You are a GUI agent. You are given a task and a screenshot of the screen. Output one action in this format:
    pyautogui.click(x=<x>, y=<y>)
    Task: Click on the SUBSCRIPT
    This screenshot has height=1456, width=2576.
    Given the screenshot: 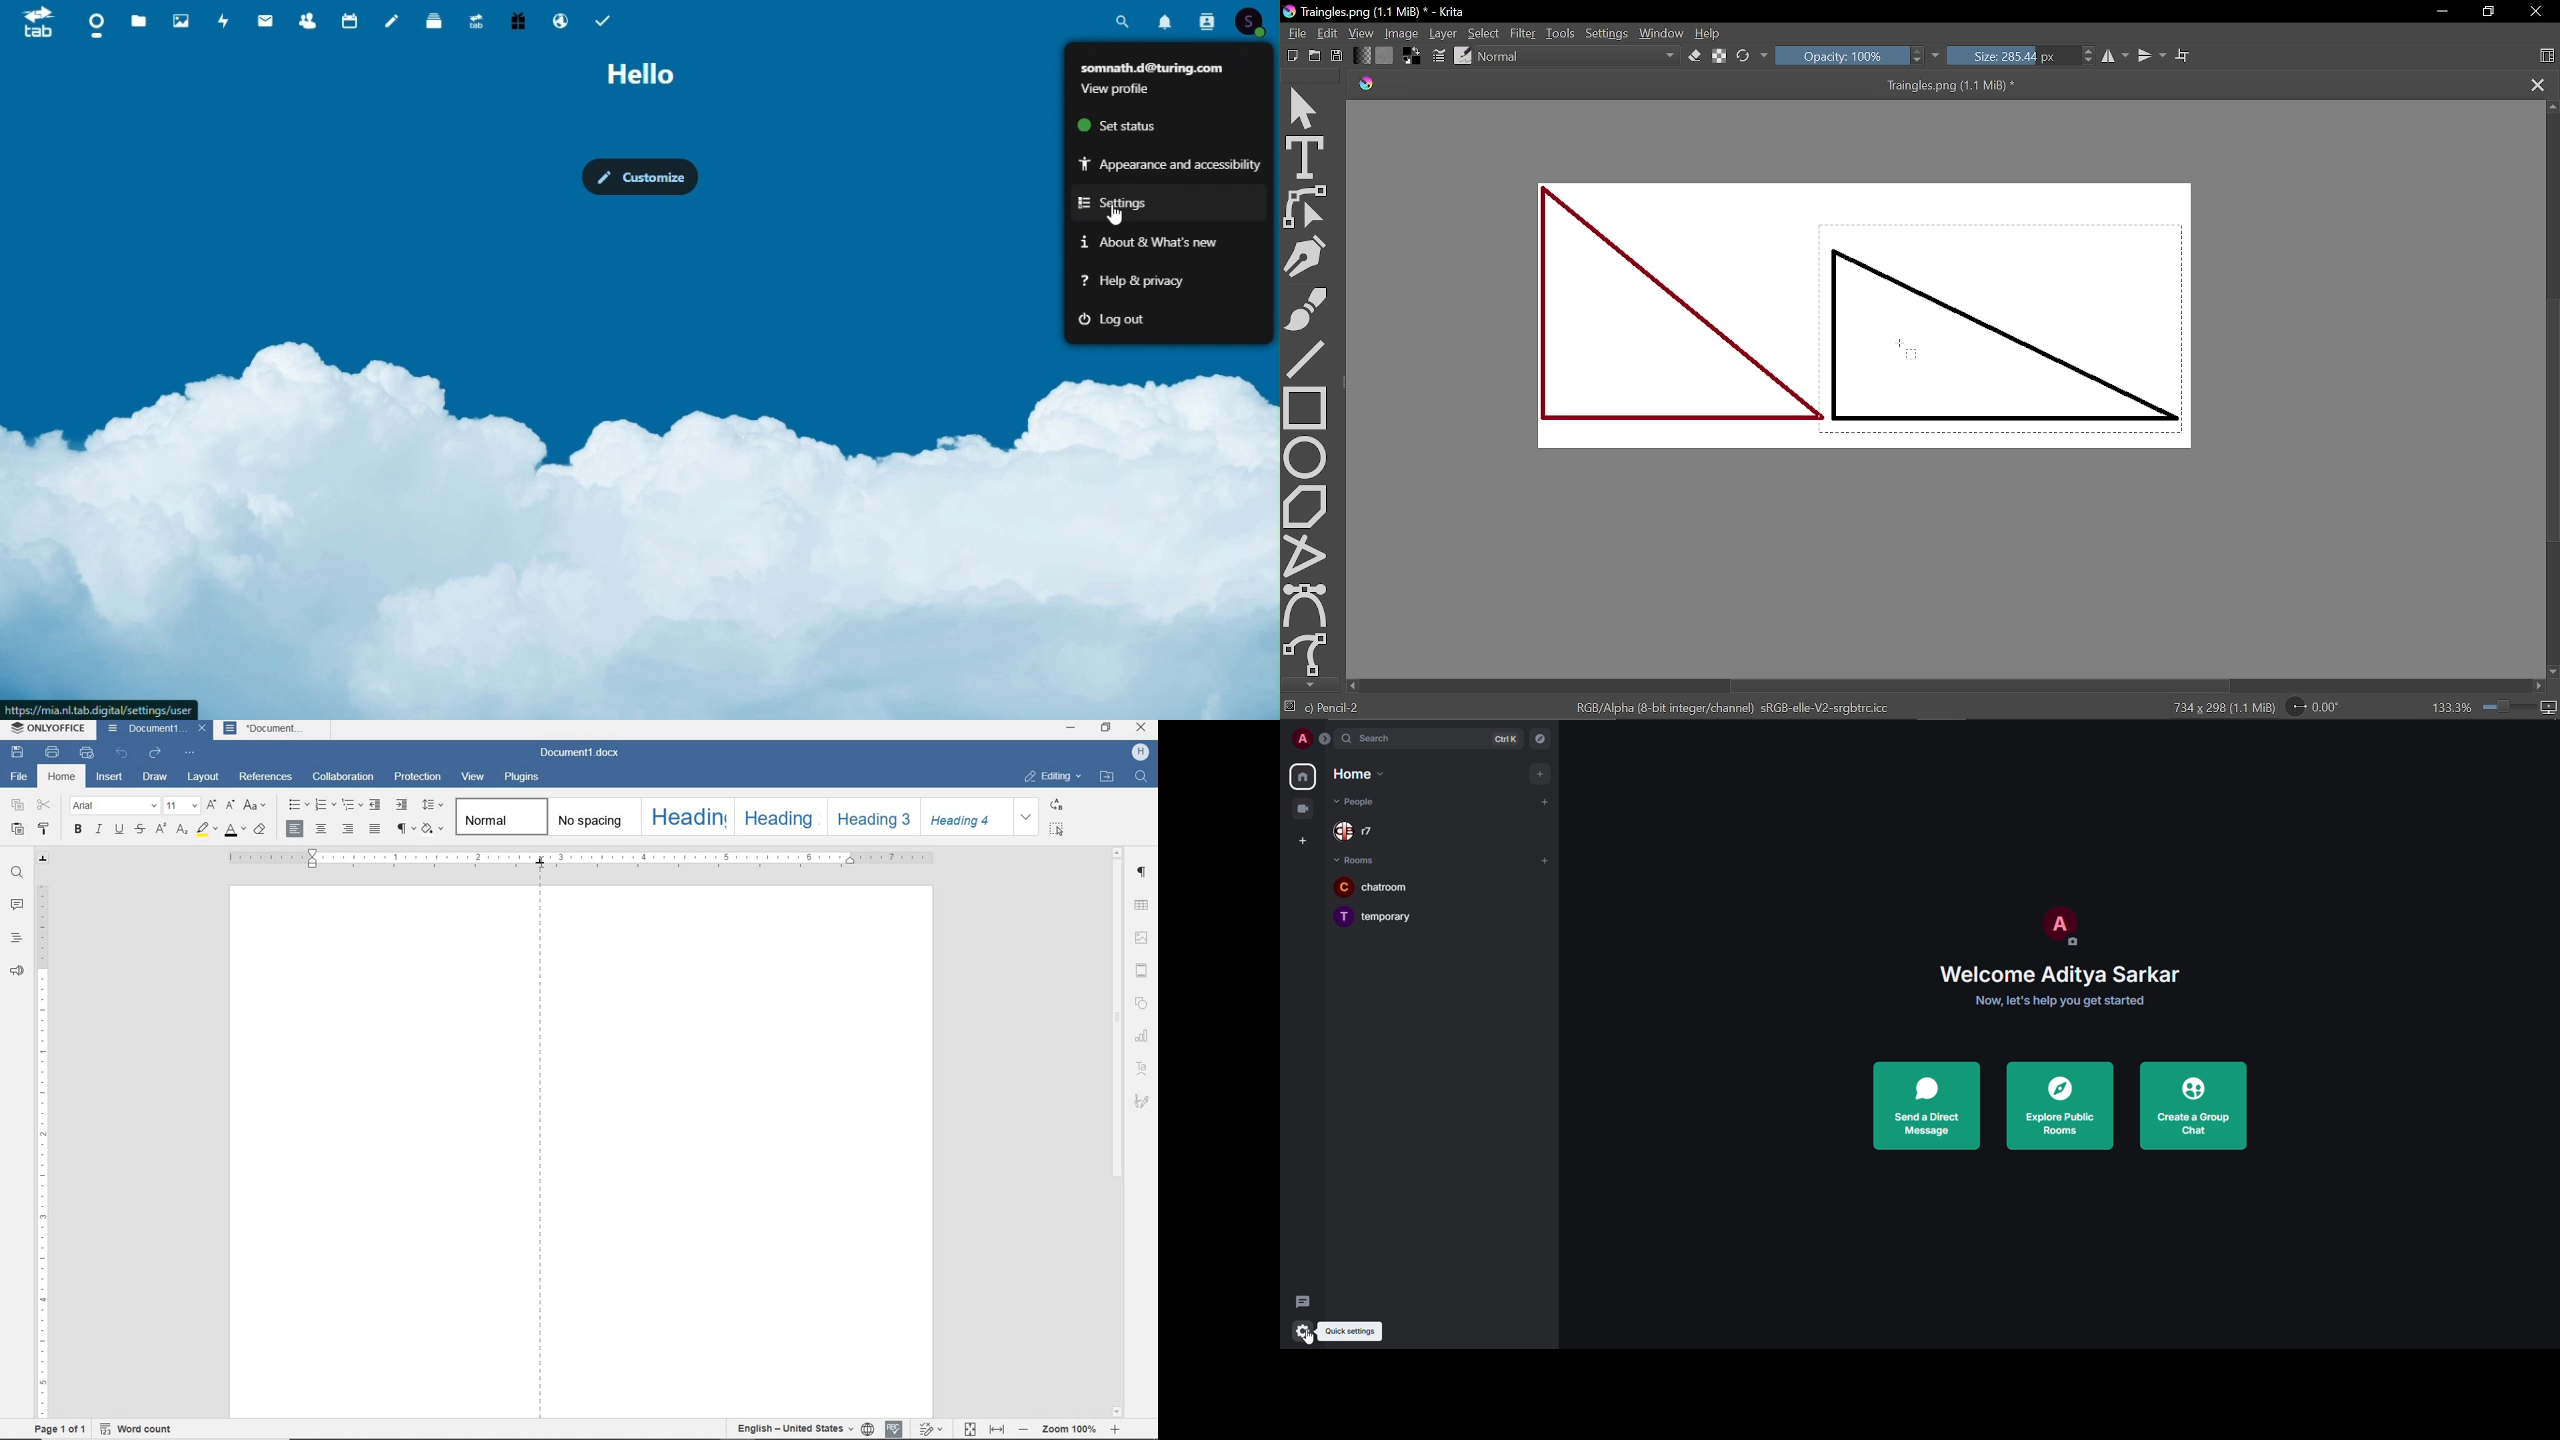 What is the action you would take?
    pyautogui.click(x=183, y=830)
    